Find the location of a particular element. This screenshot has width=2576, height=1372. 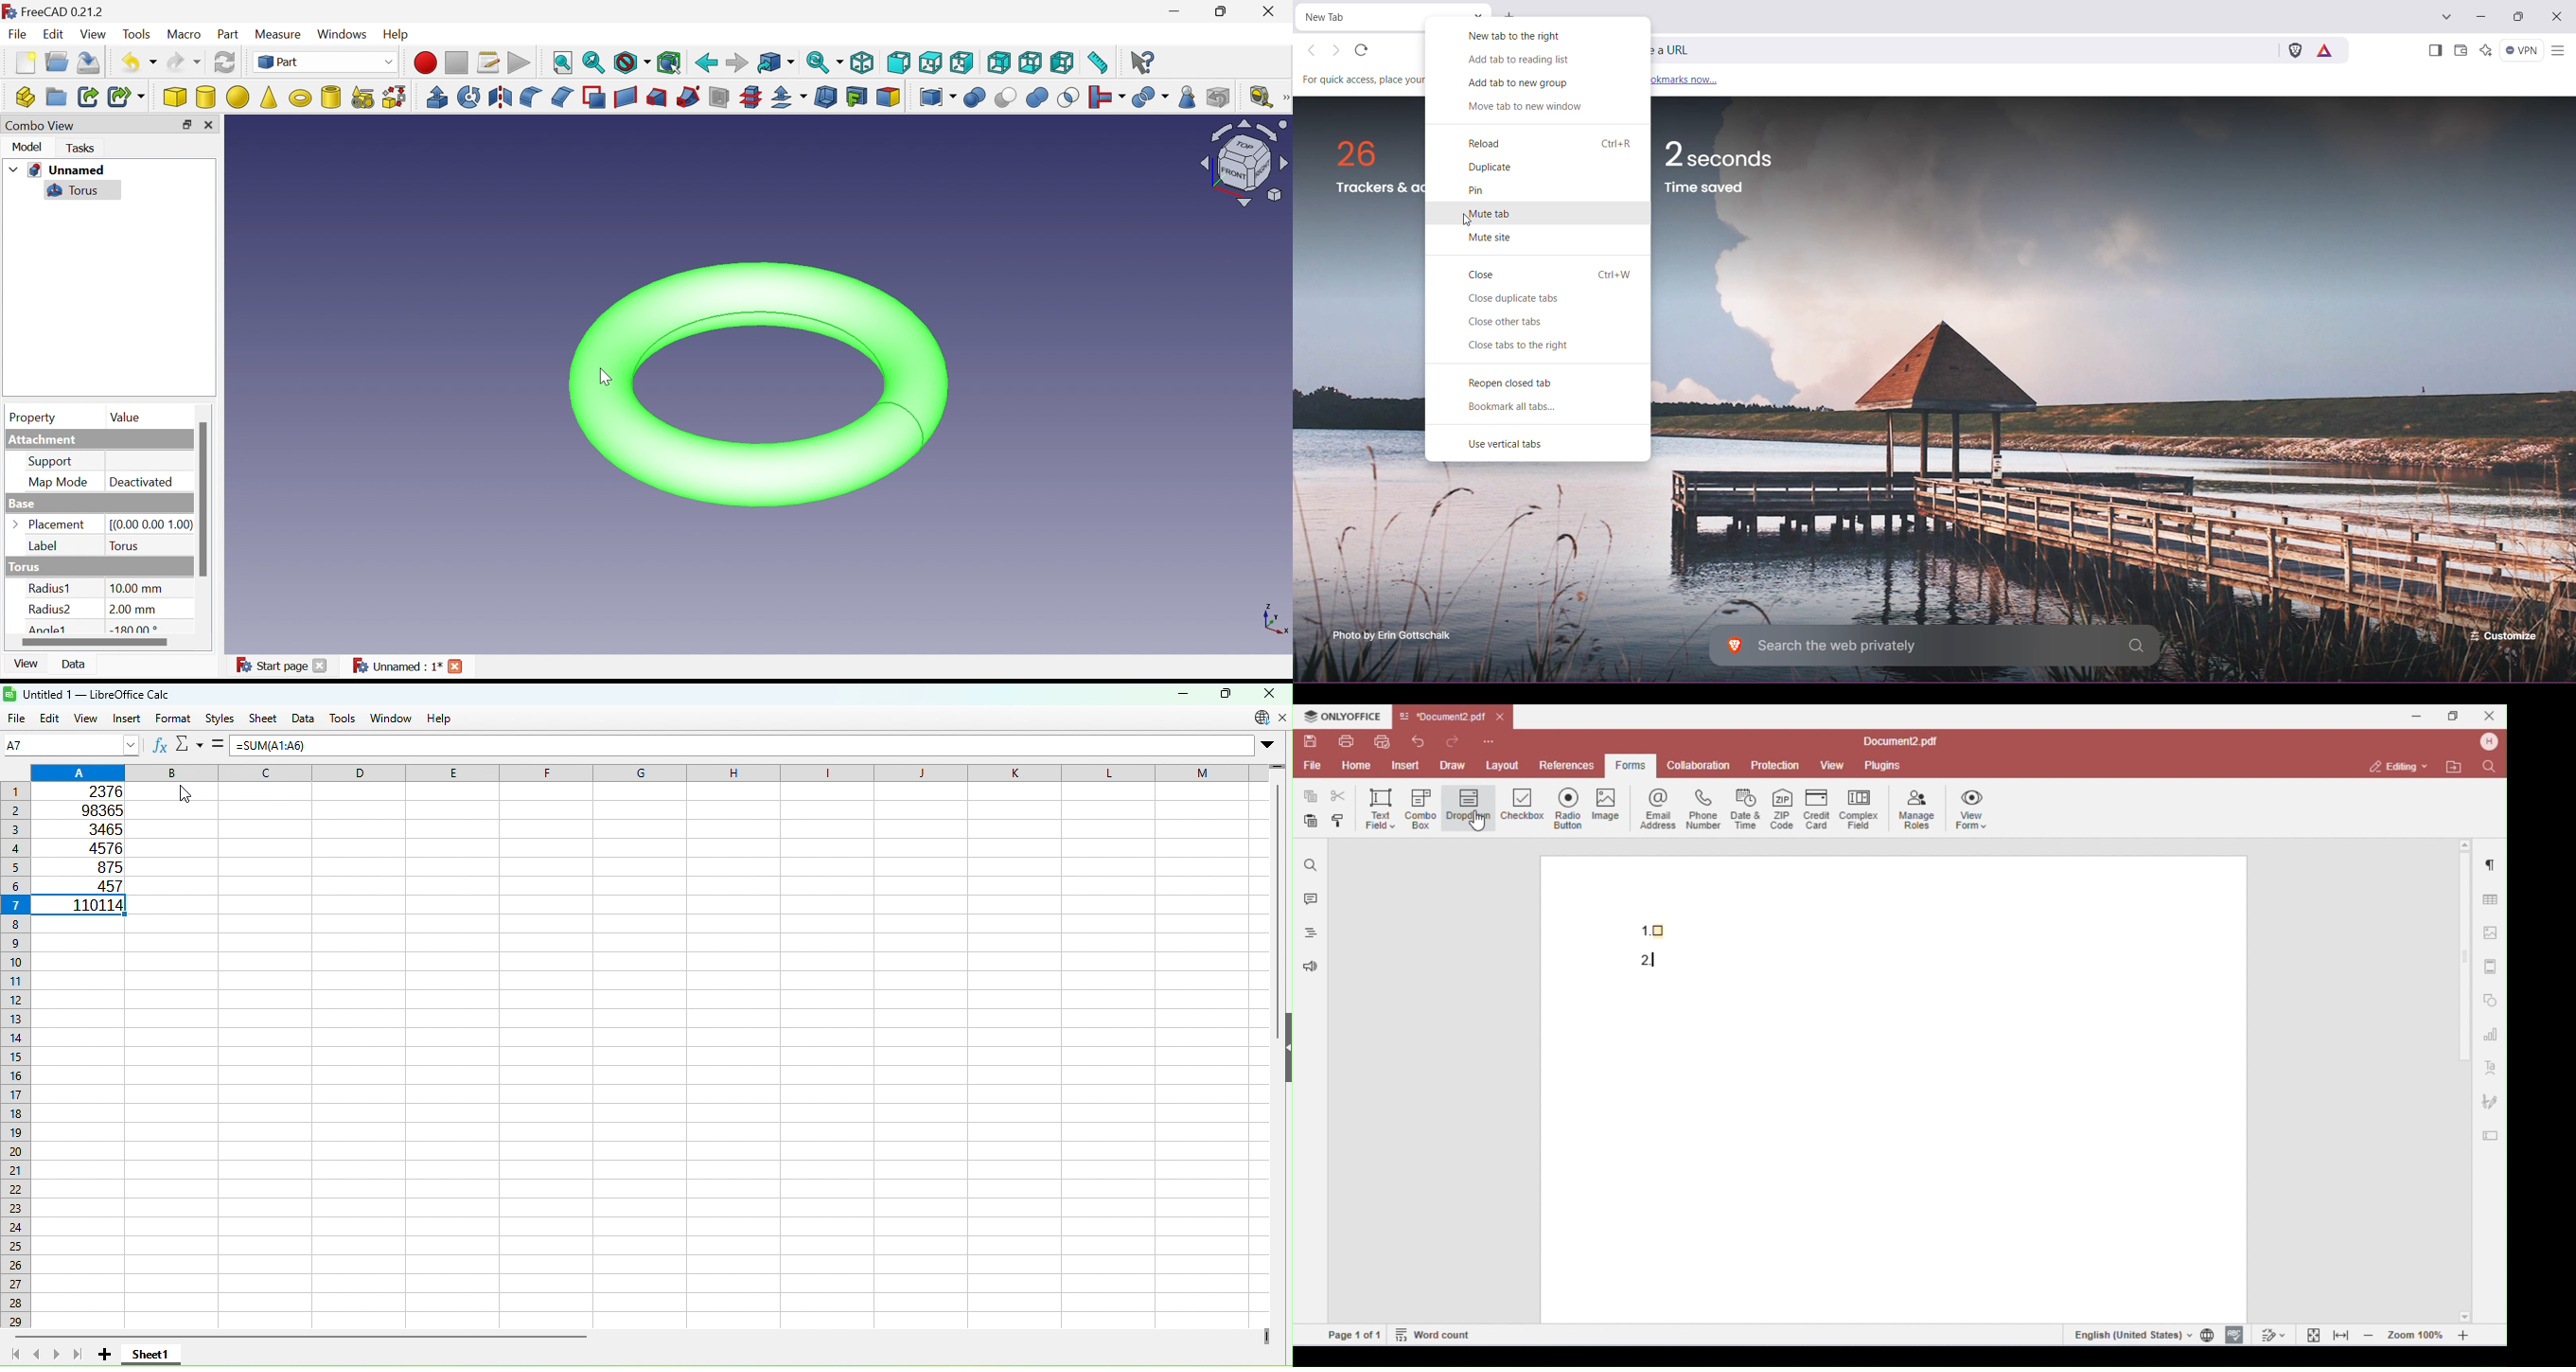

Deactivated is located at coordinates (143, 483).